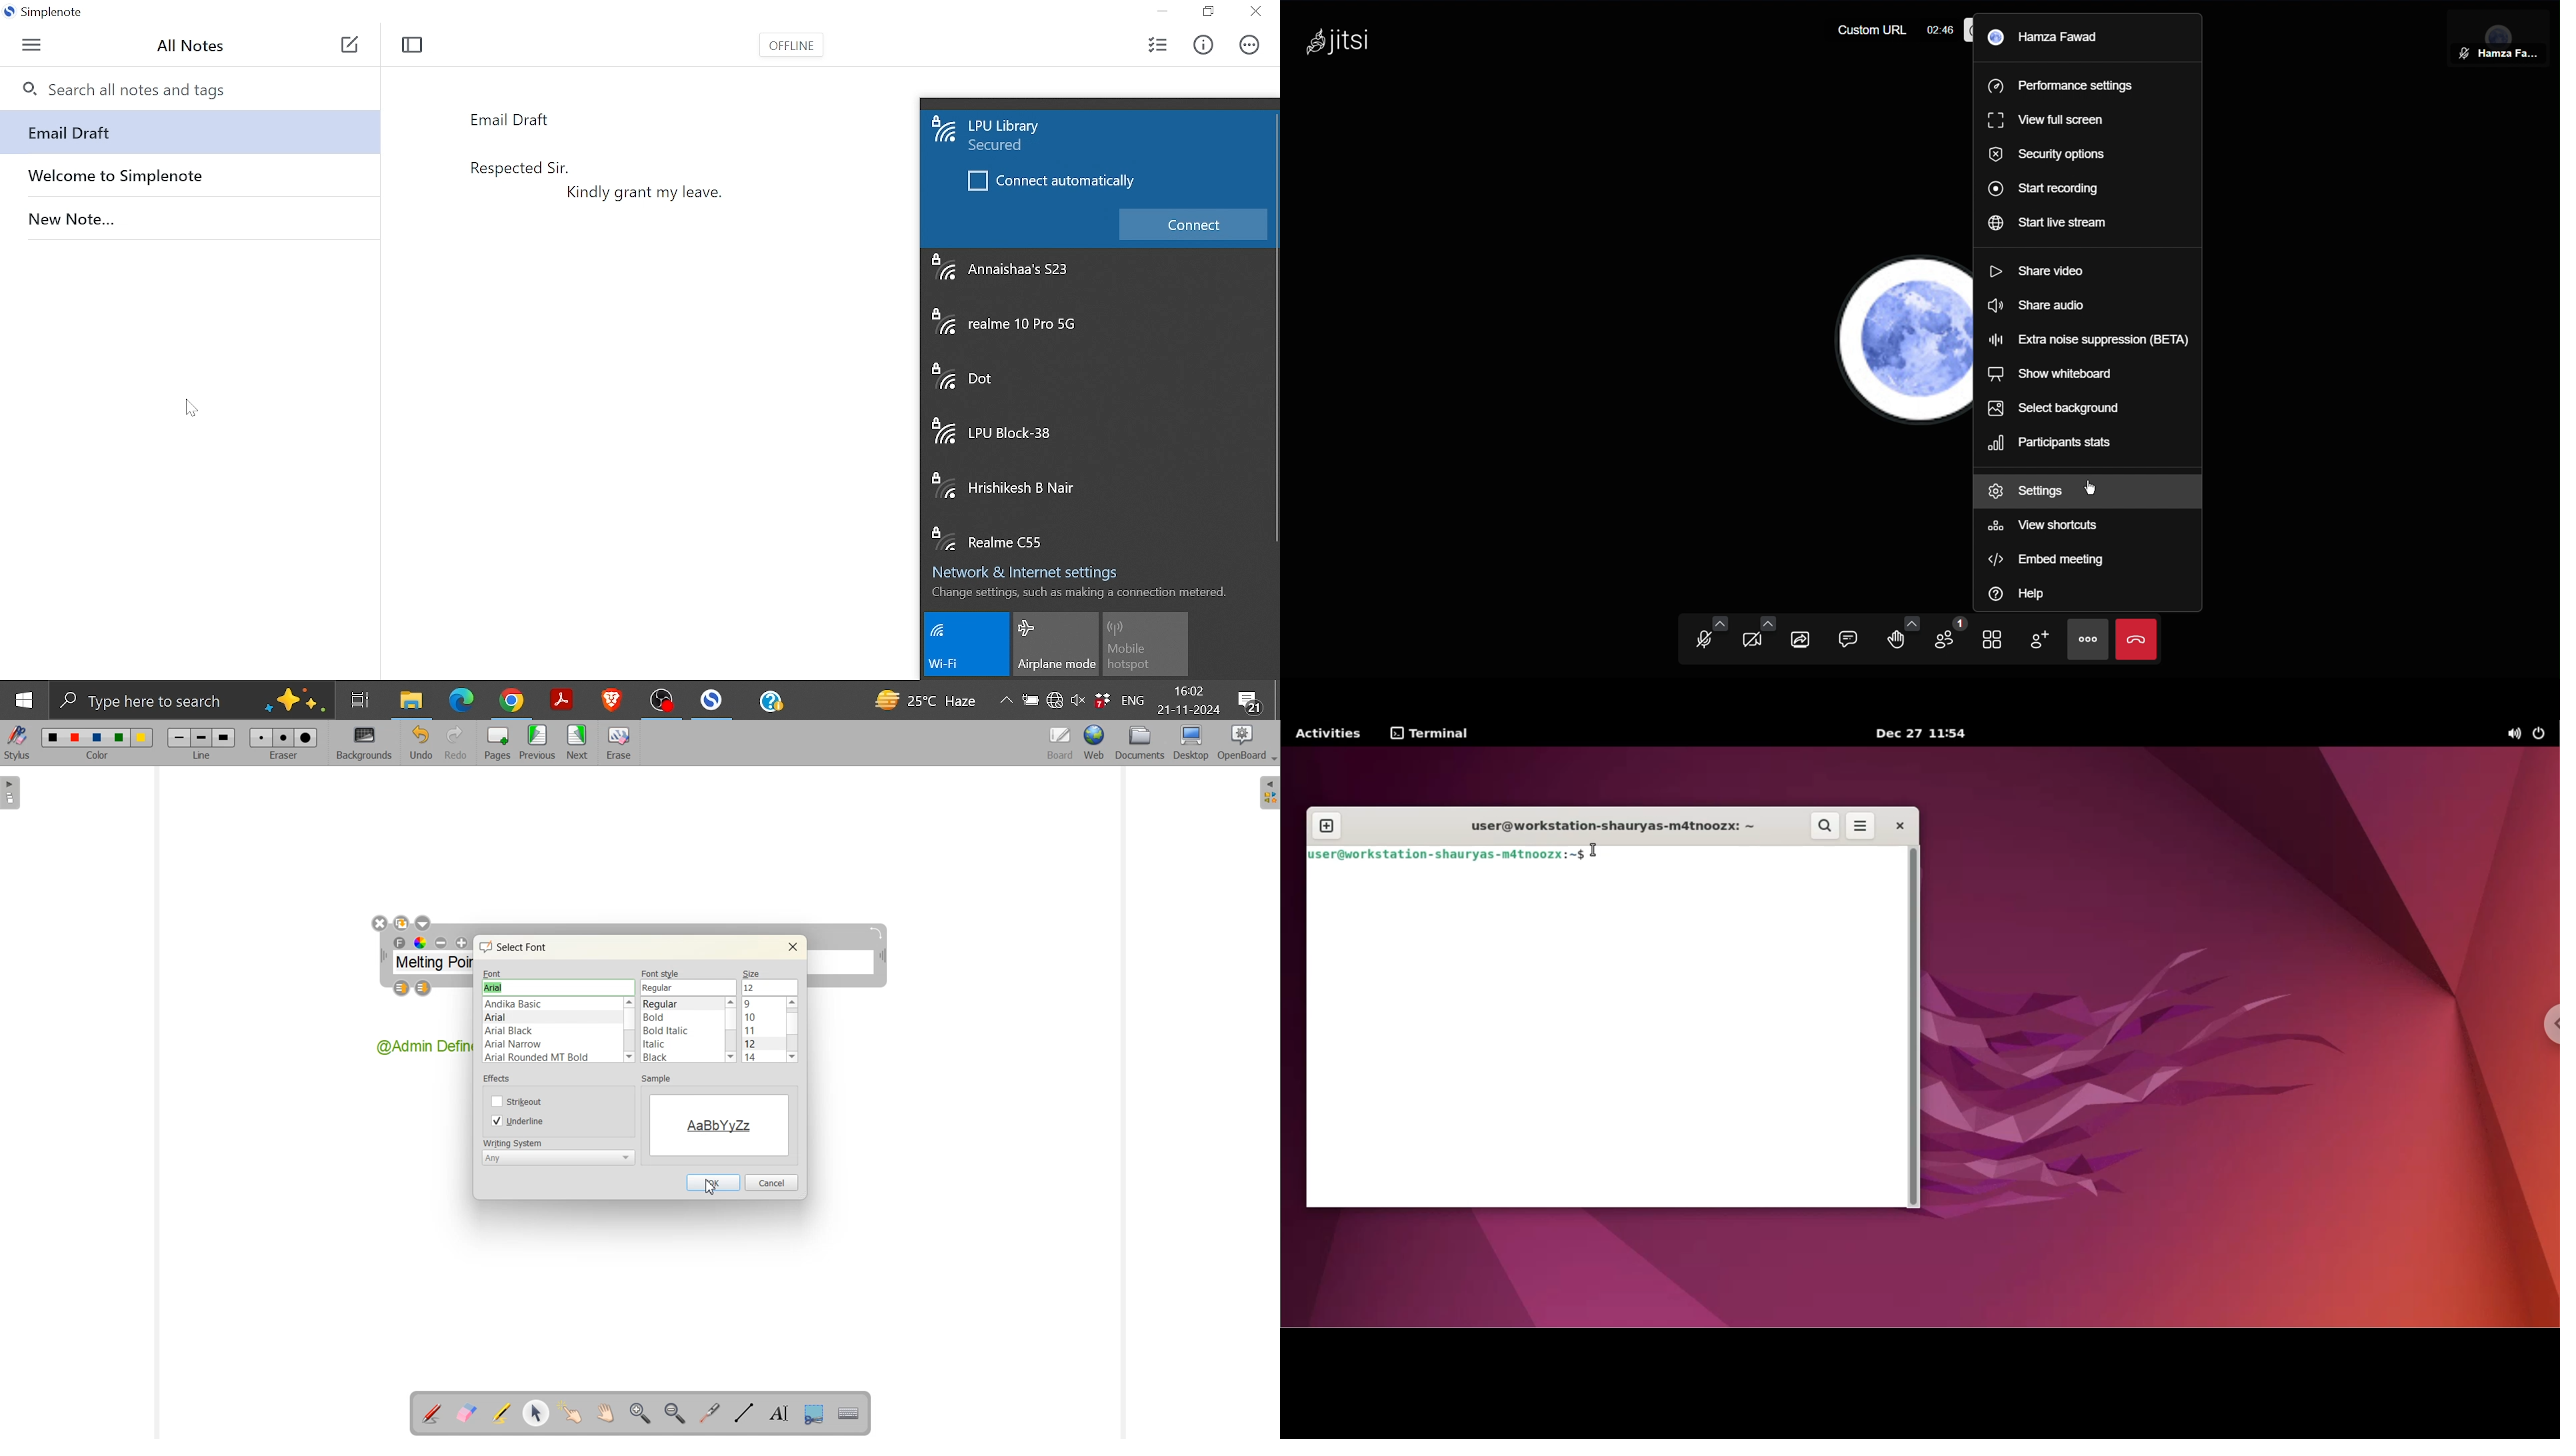 This screenshot has height=1456, width=2576. I want to click on Space for writing the title of the note, so click(559, 117).